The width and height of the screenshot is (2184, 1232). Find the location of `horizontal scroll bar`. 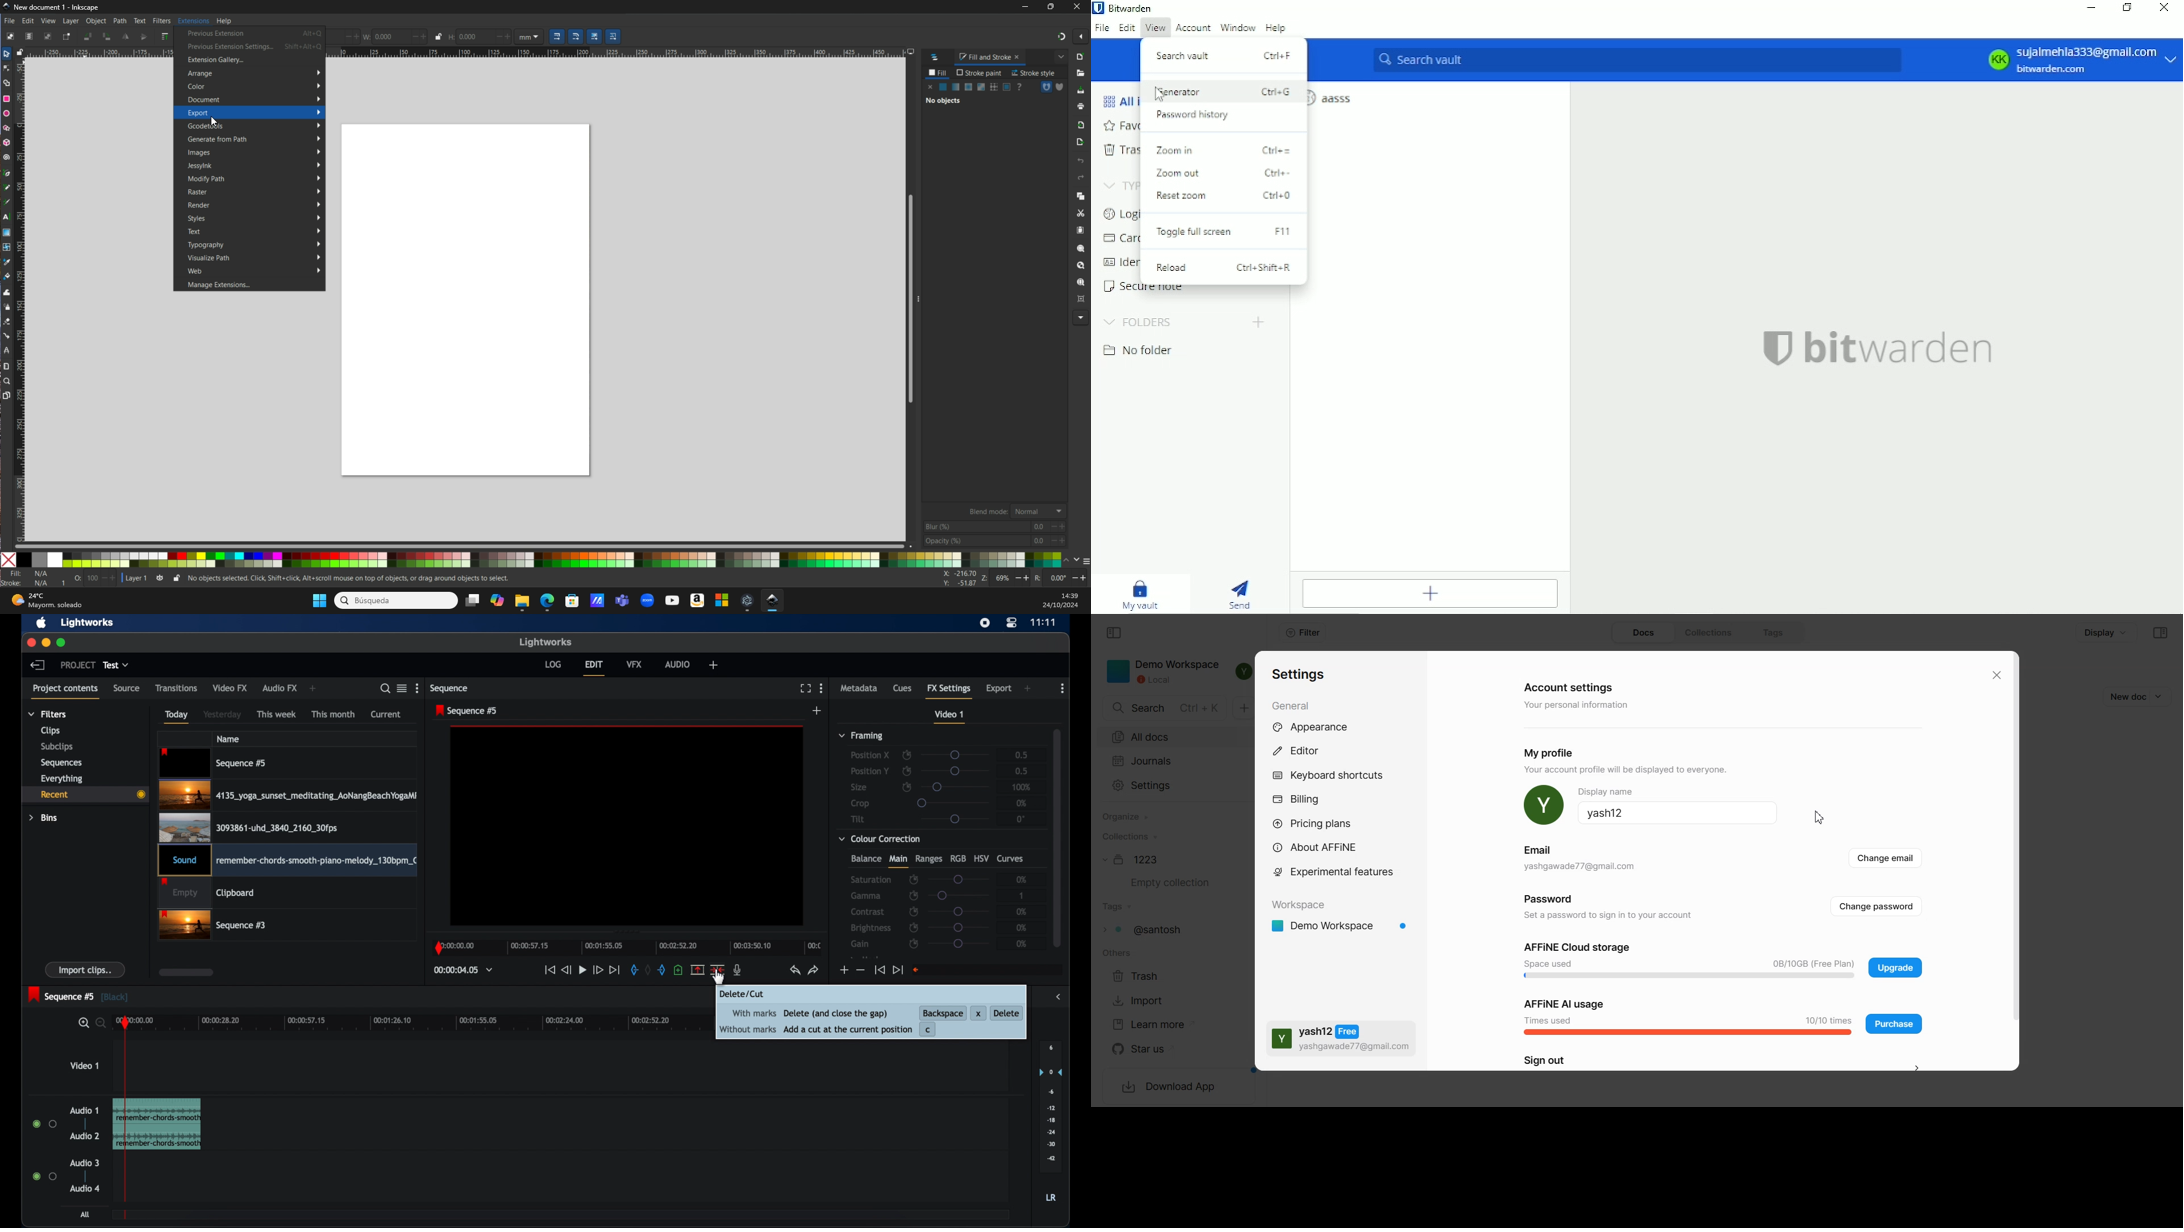

horizontal scroll bar is located at coordinates (463, 544).